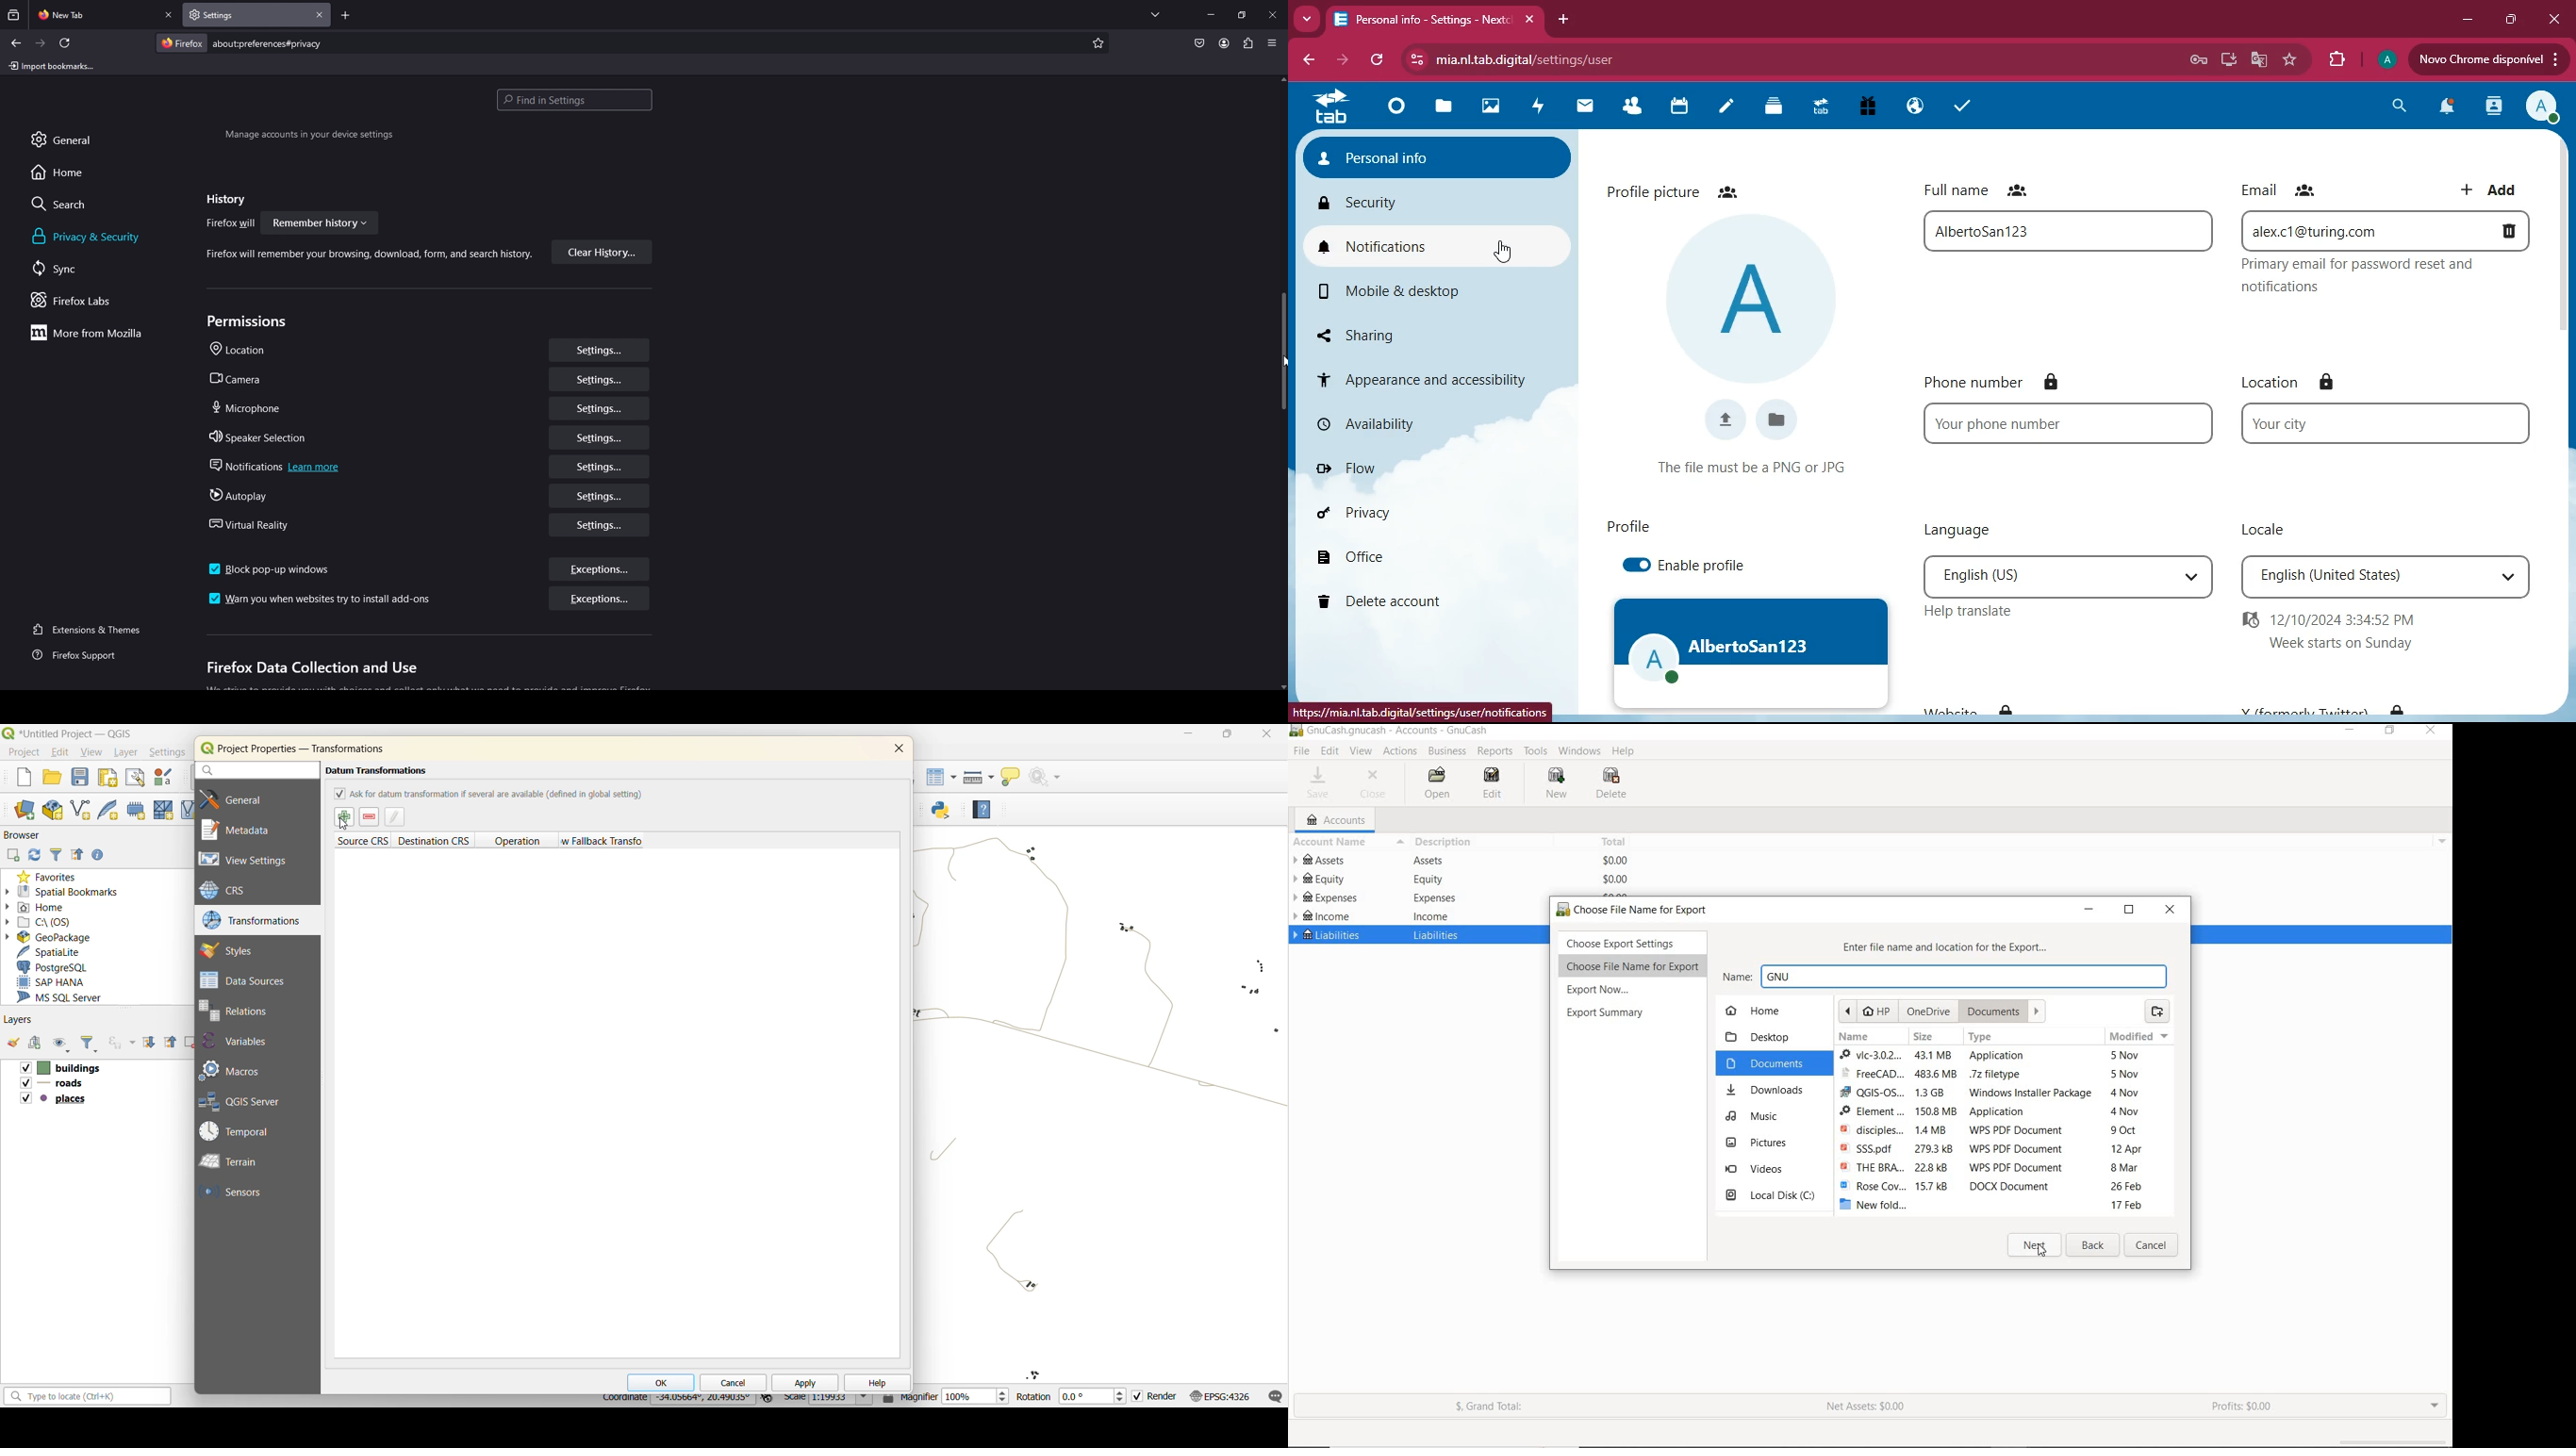 This screenshot has height=1456, width=2576. Describe the element at coordinates (1308, 61) in the screenshot. I see `back` at that location.